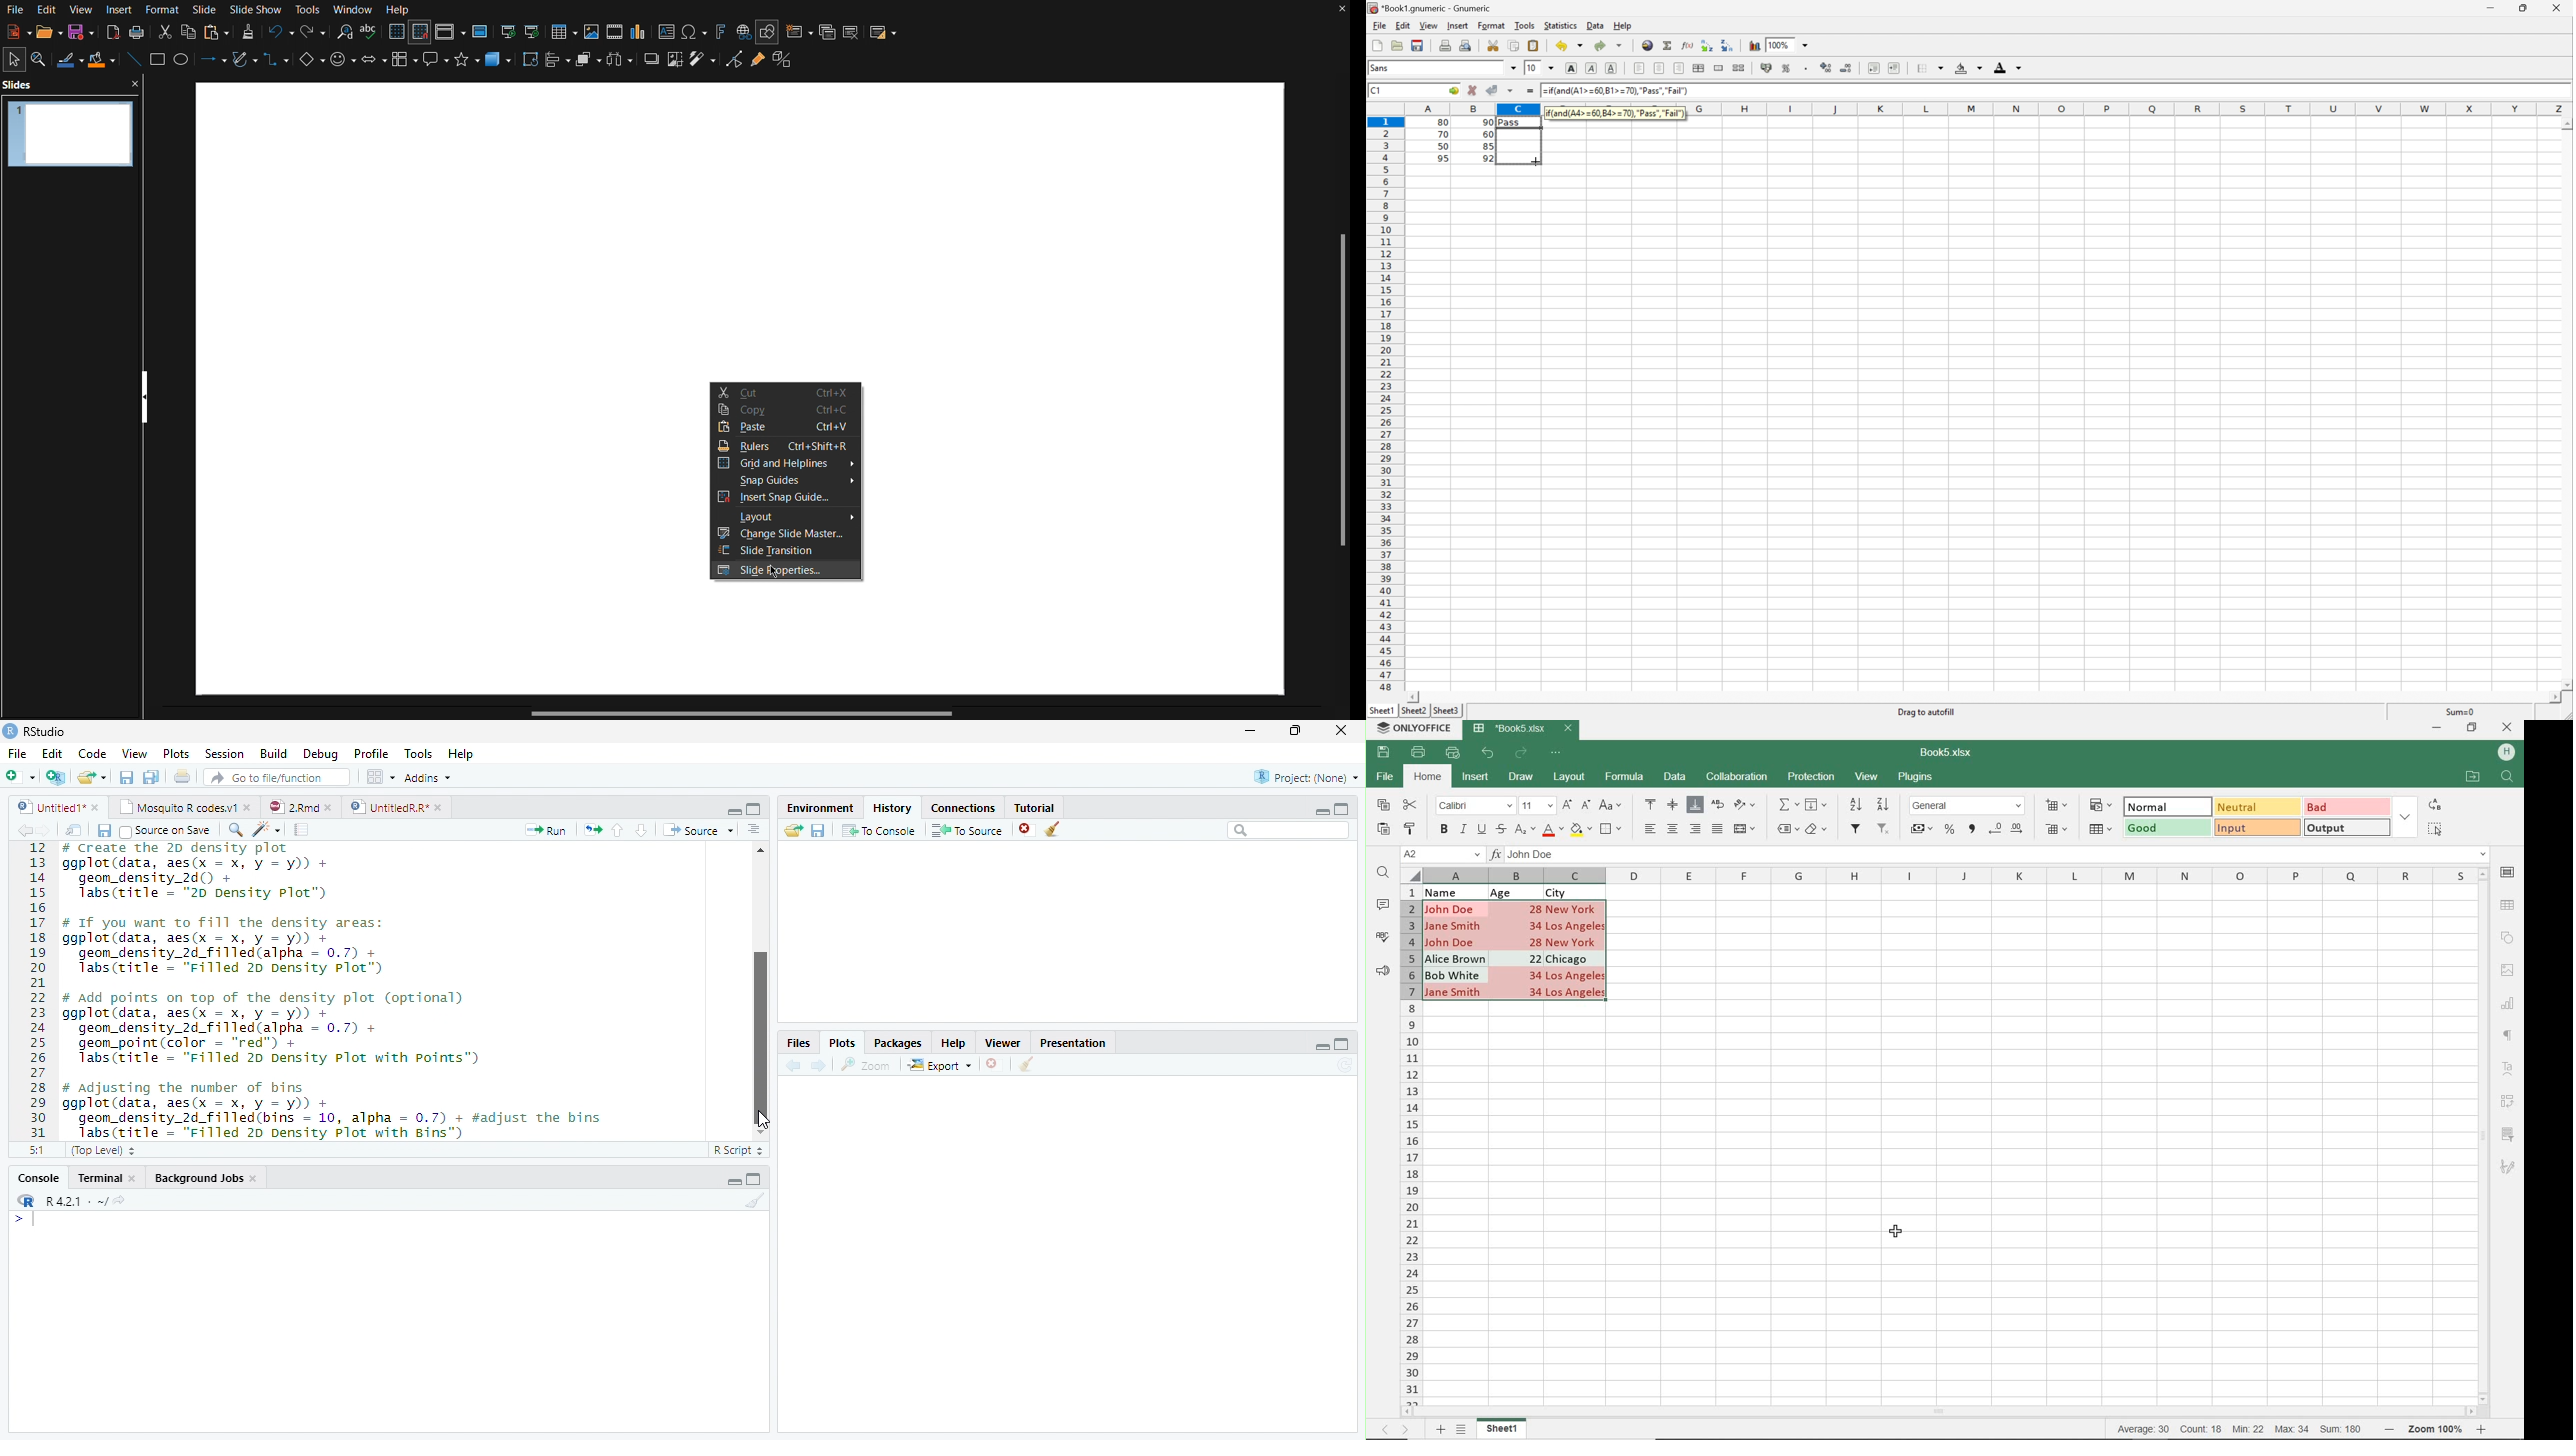 This screenshot has height=1456, width=2576. I want to click on Project: (None), so click(1305, 777).